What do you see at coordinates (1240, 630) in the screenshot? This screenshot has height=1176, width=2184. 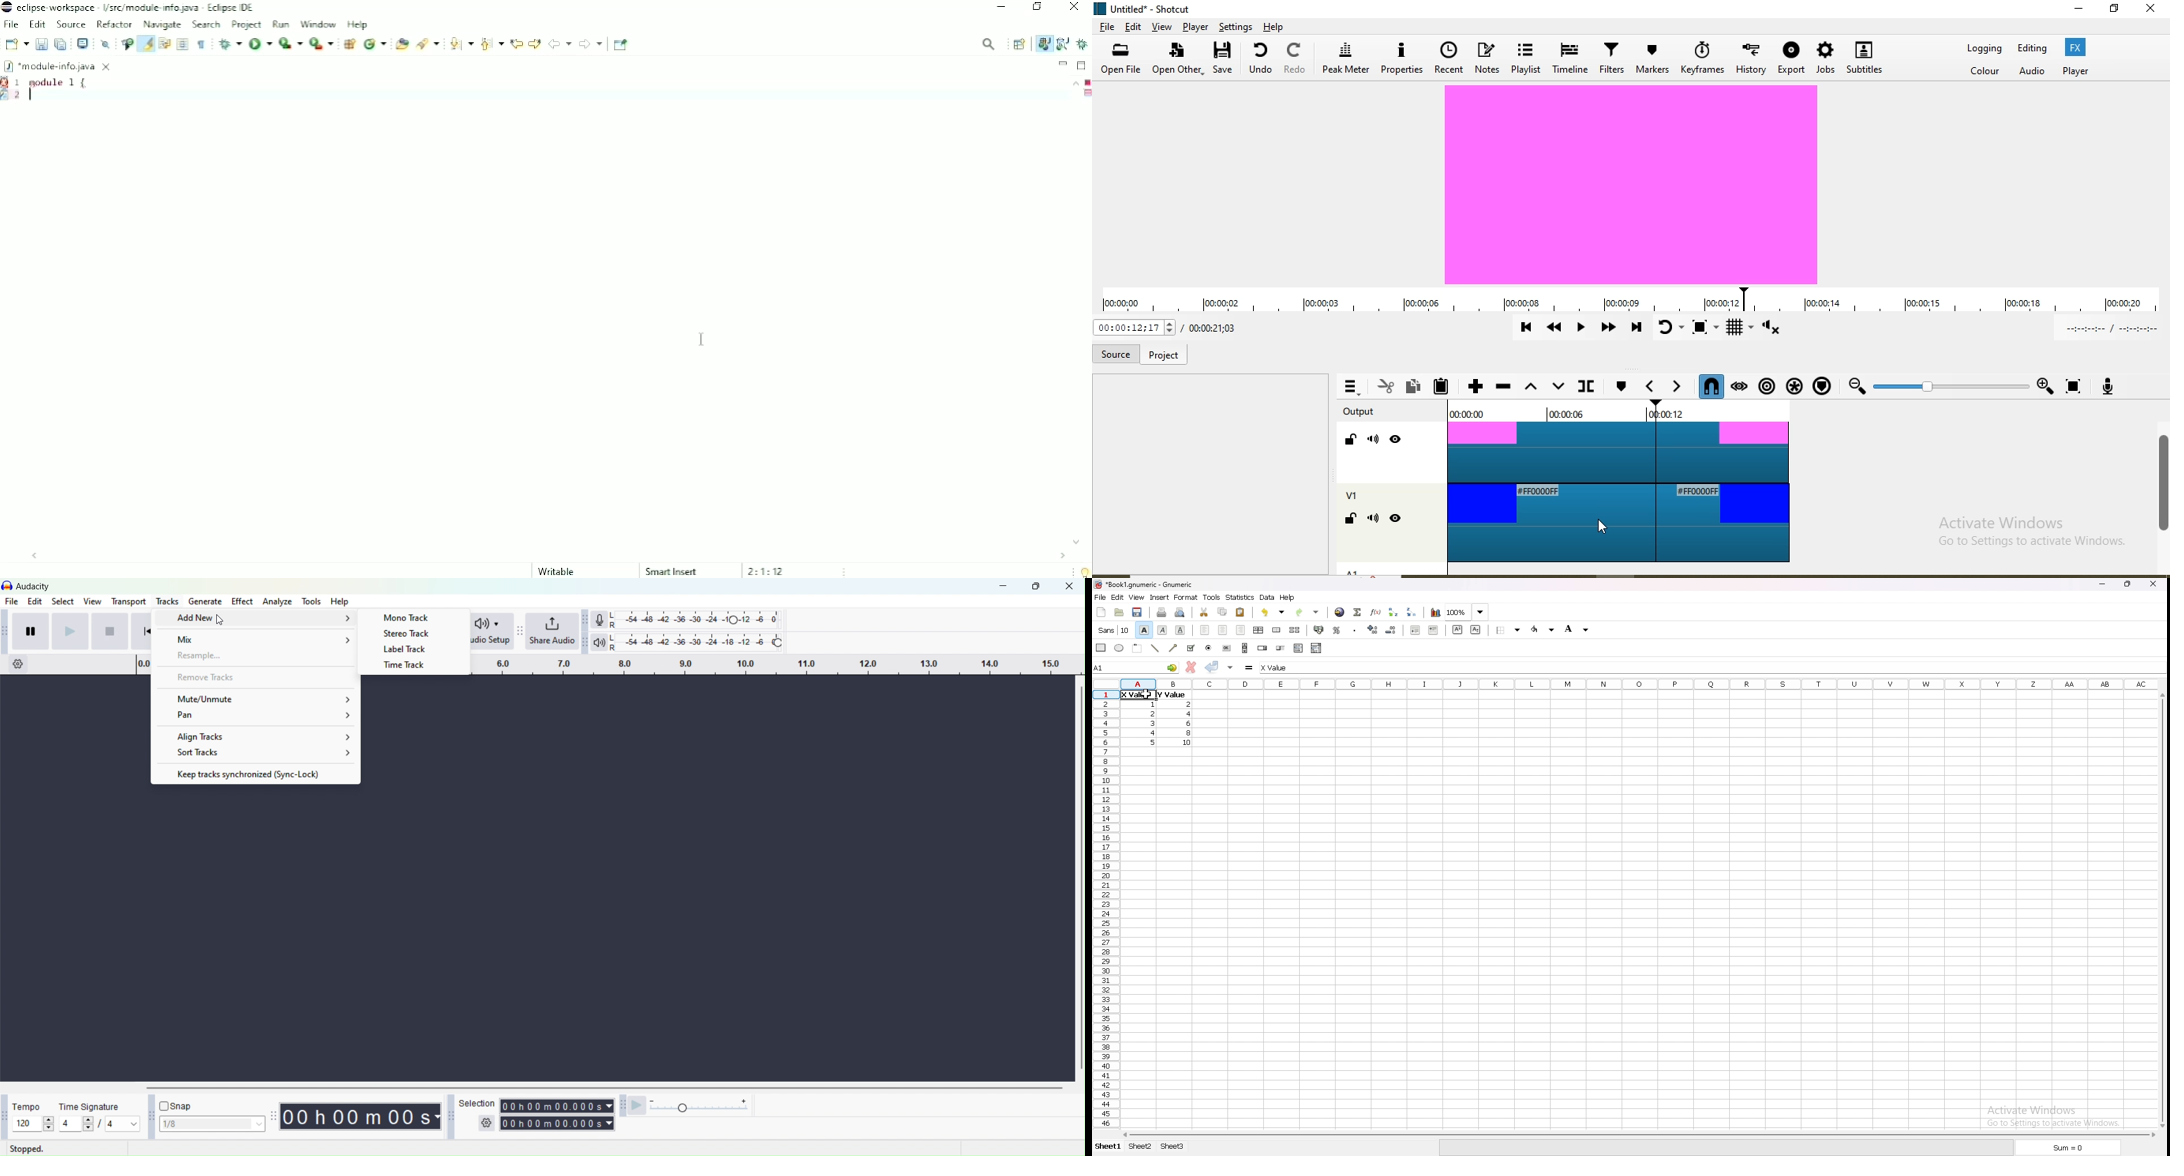 I see `right align` at bounding box center [1240, 630].